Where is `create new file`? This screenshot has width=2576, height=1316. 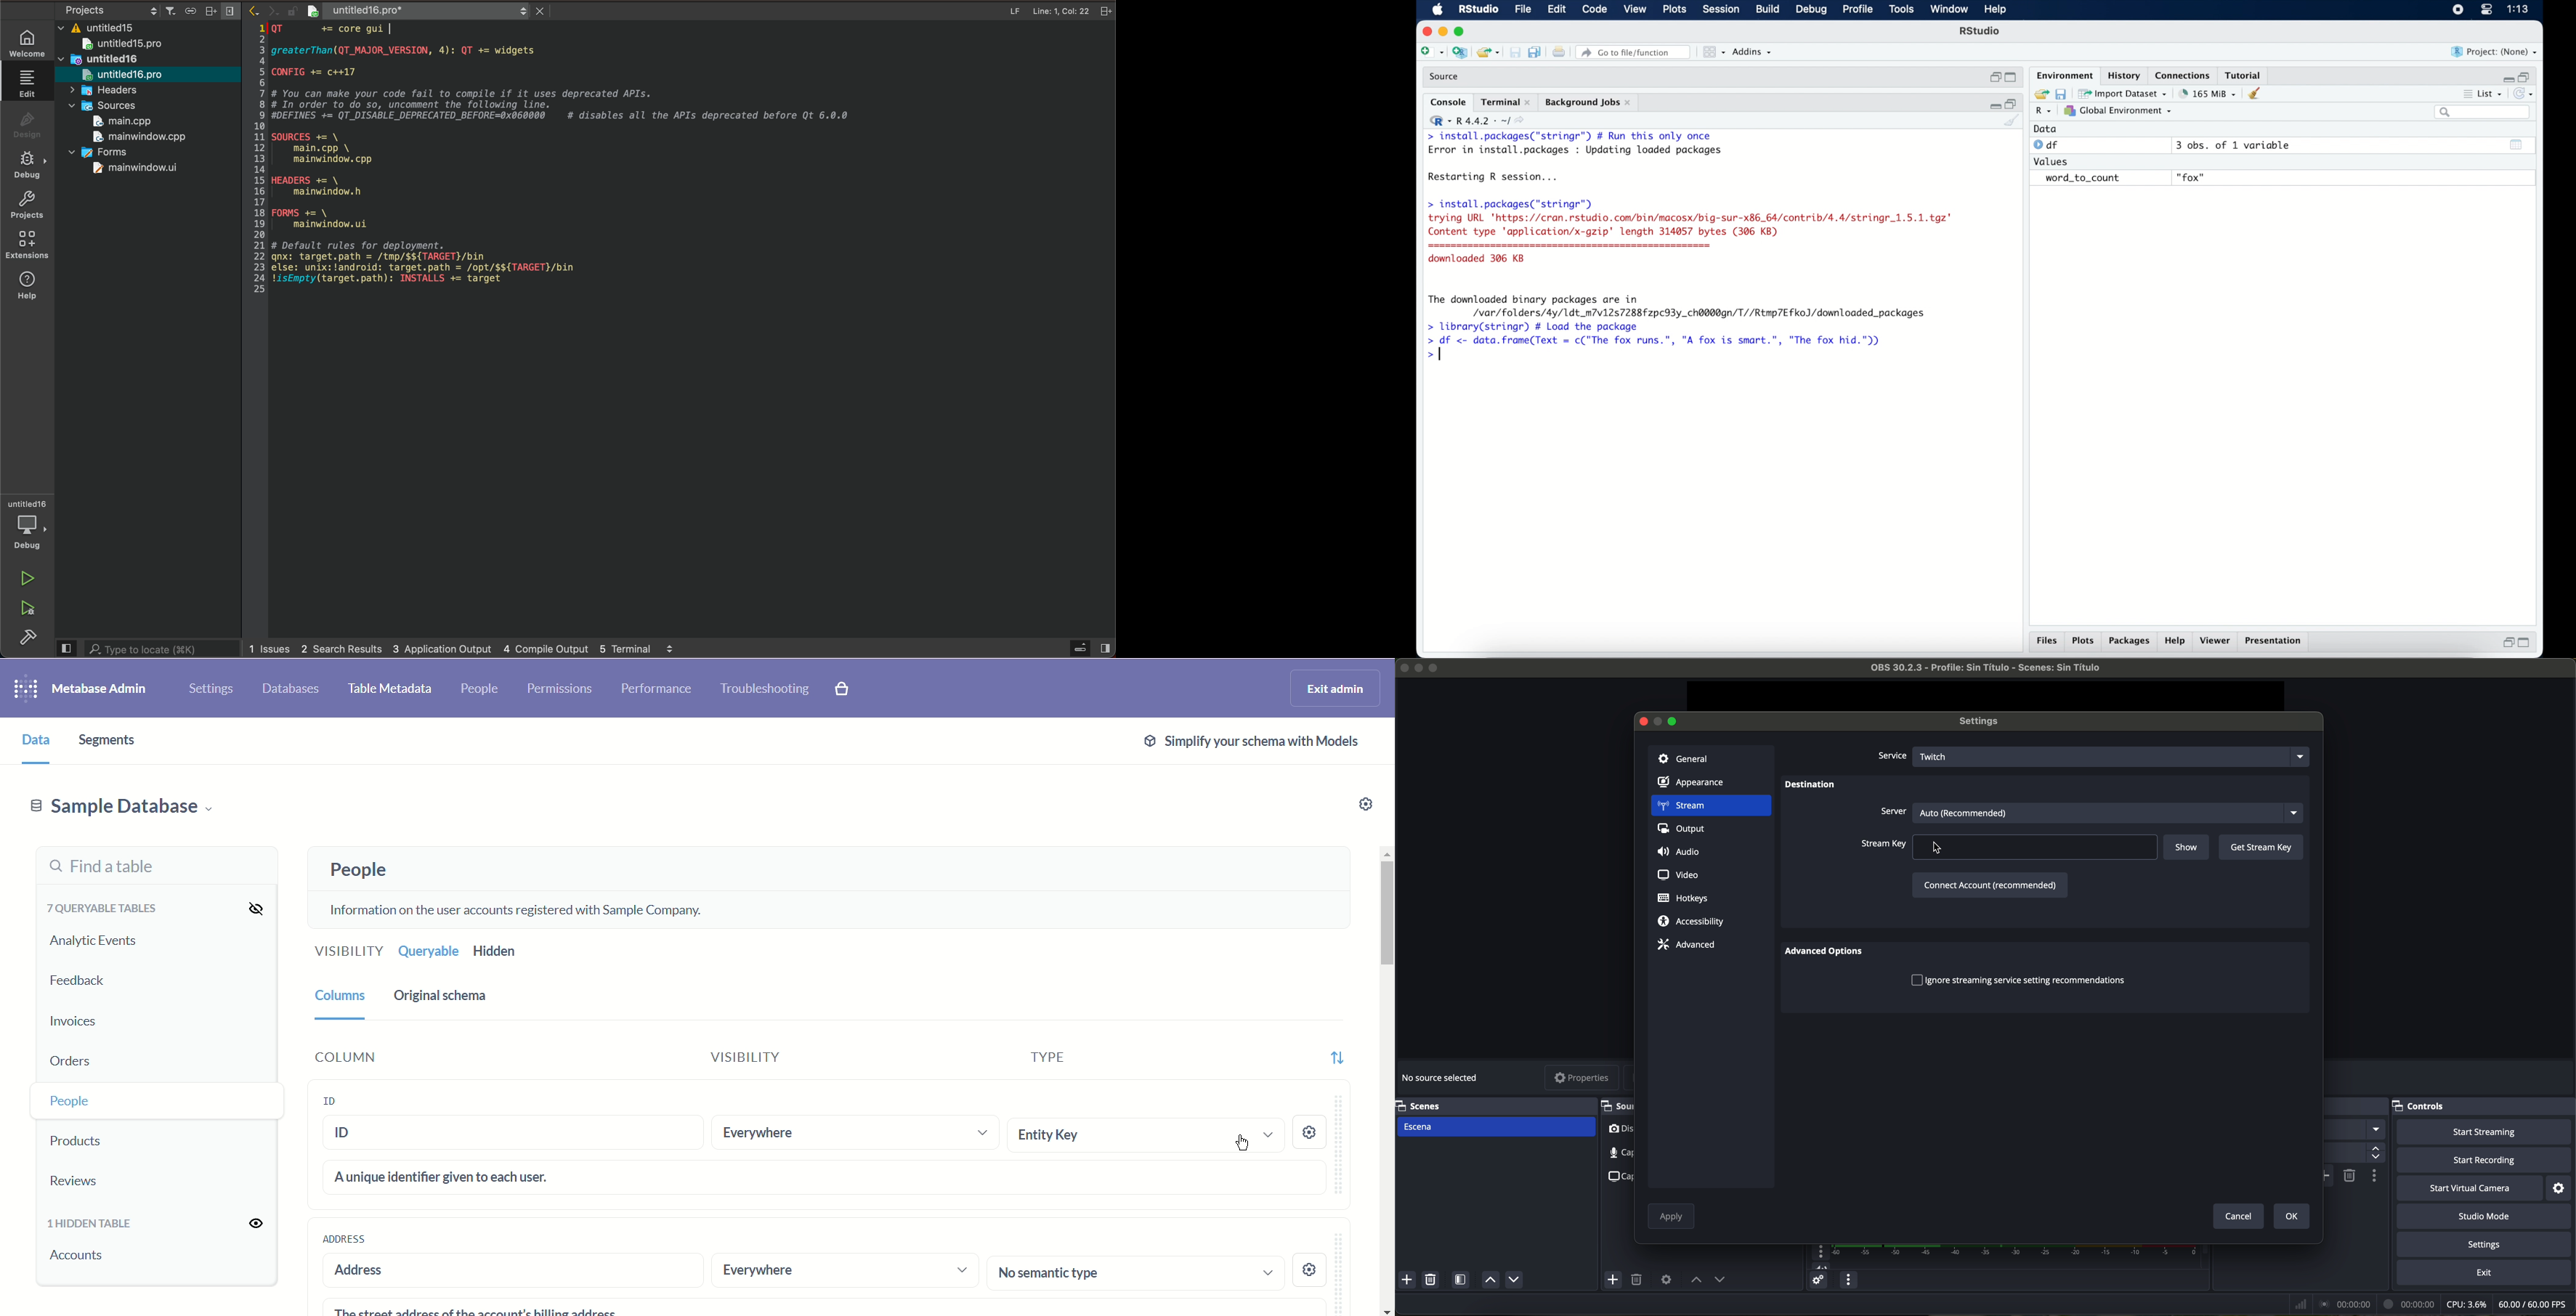 create new file is located at coordinates (1431, 53).